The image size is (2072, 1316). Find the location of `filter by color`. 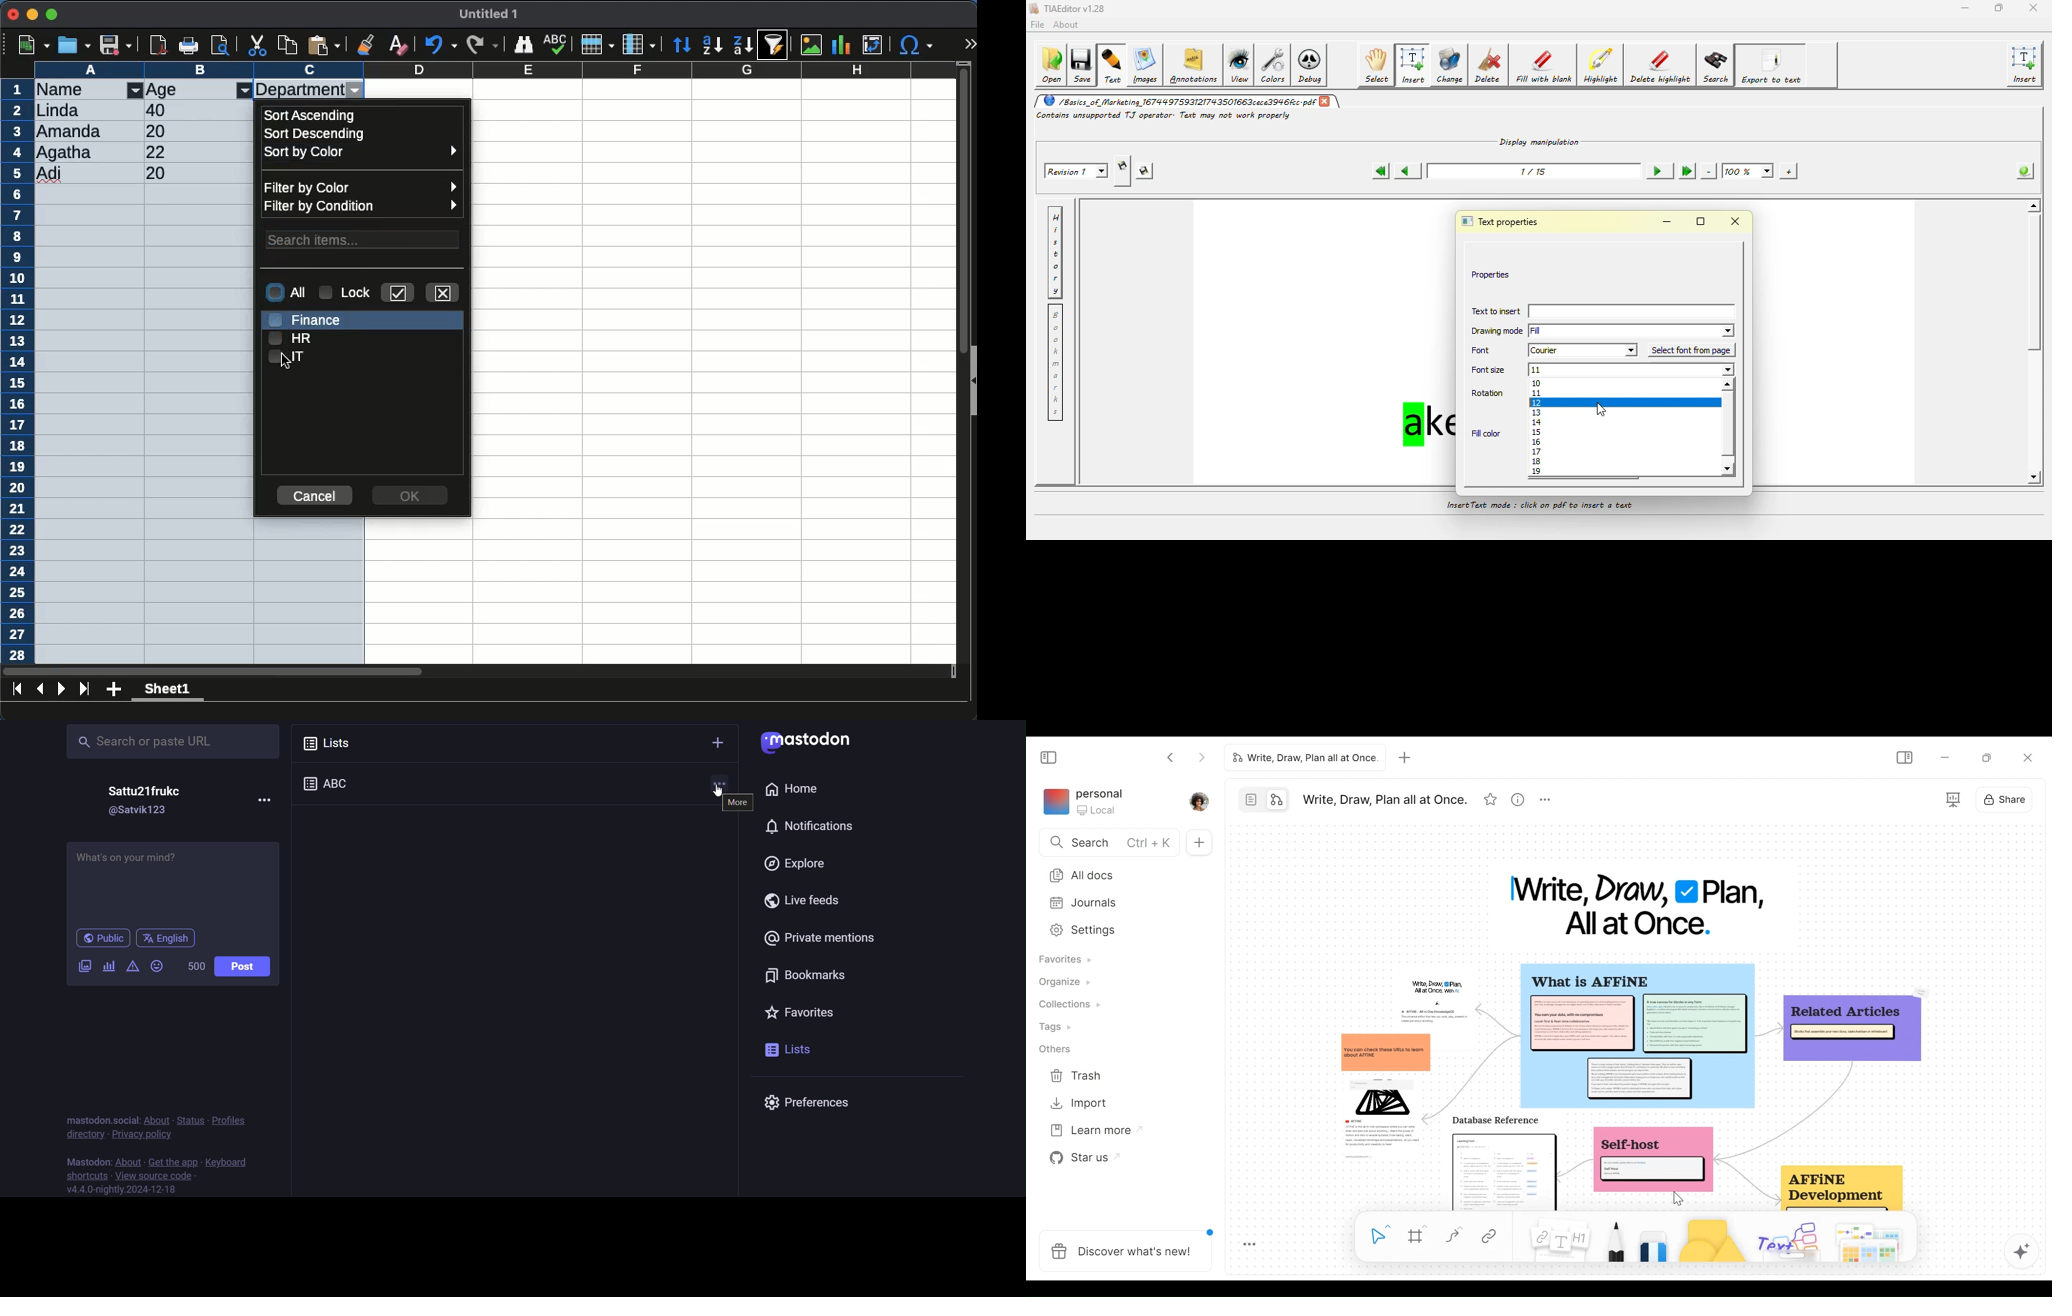

filter by color is located at coordinates (361, 186).